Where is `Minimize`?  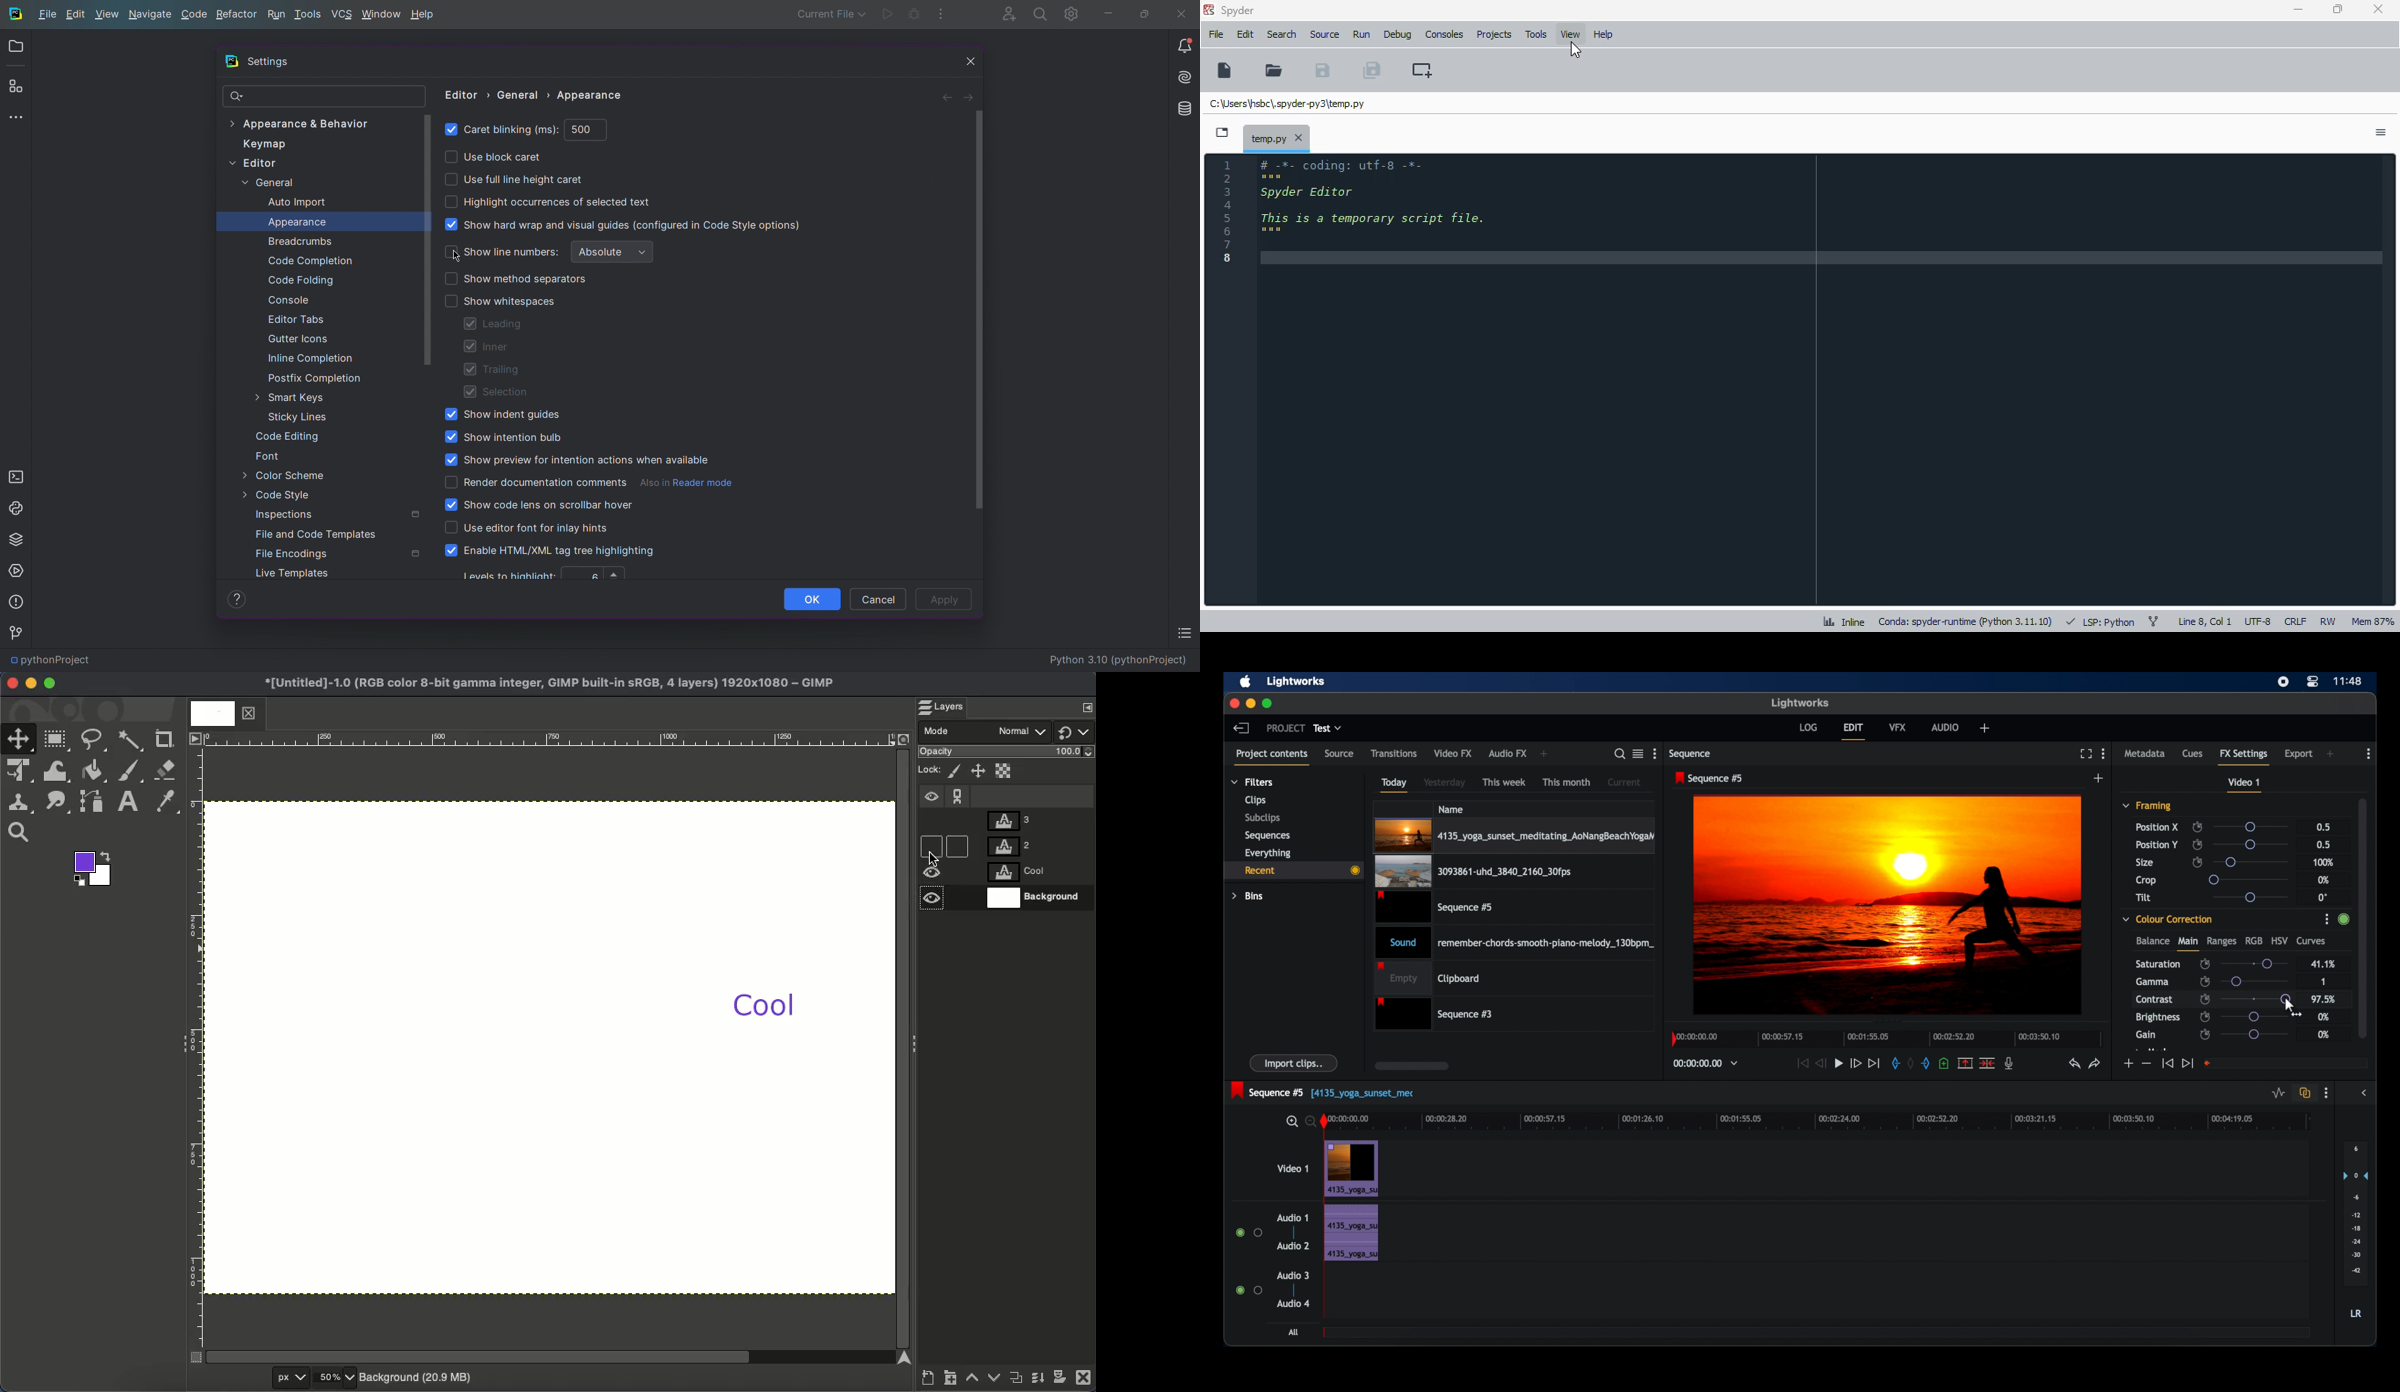 Minimize is located at coordinates (31, 683).